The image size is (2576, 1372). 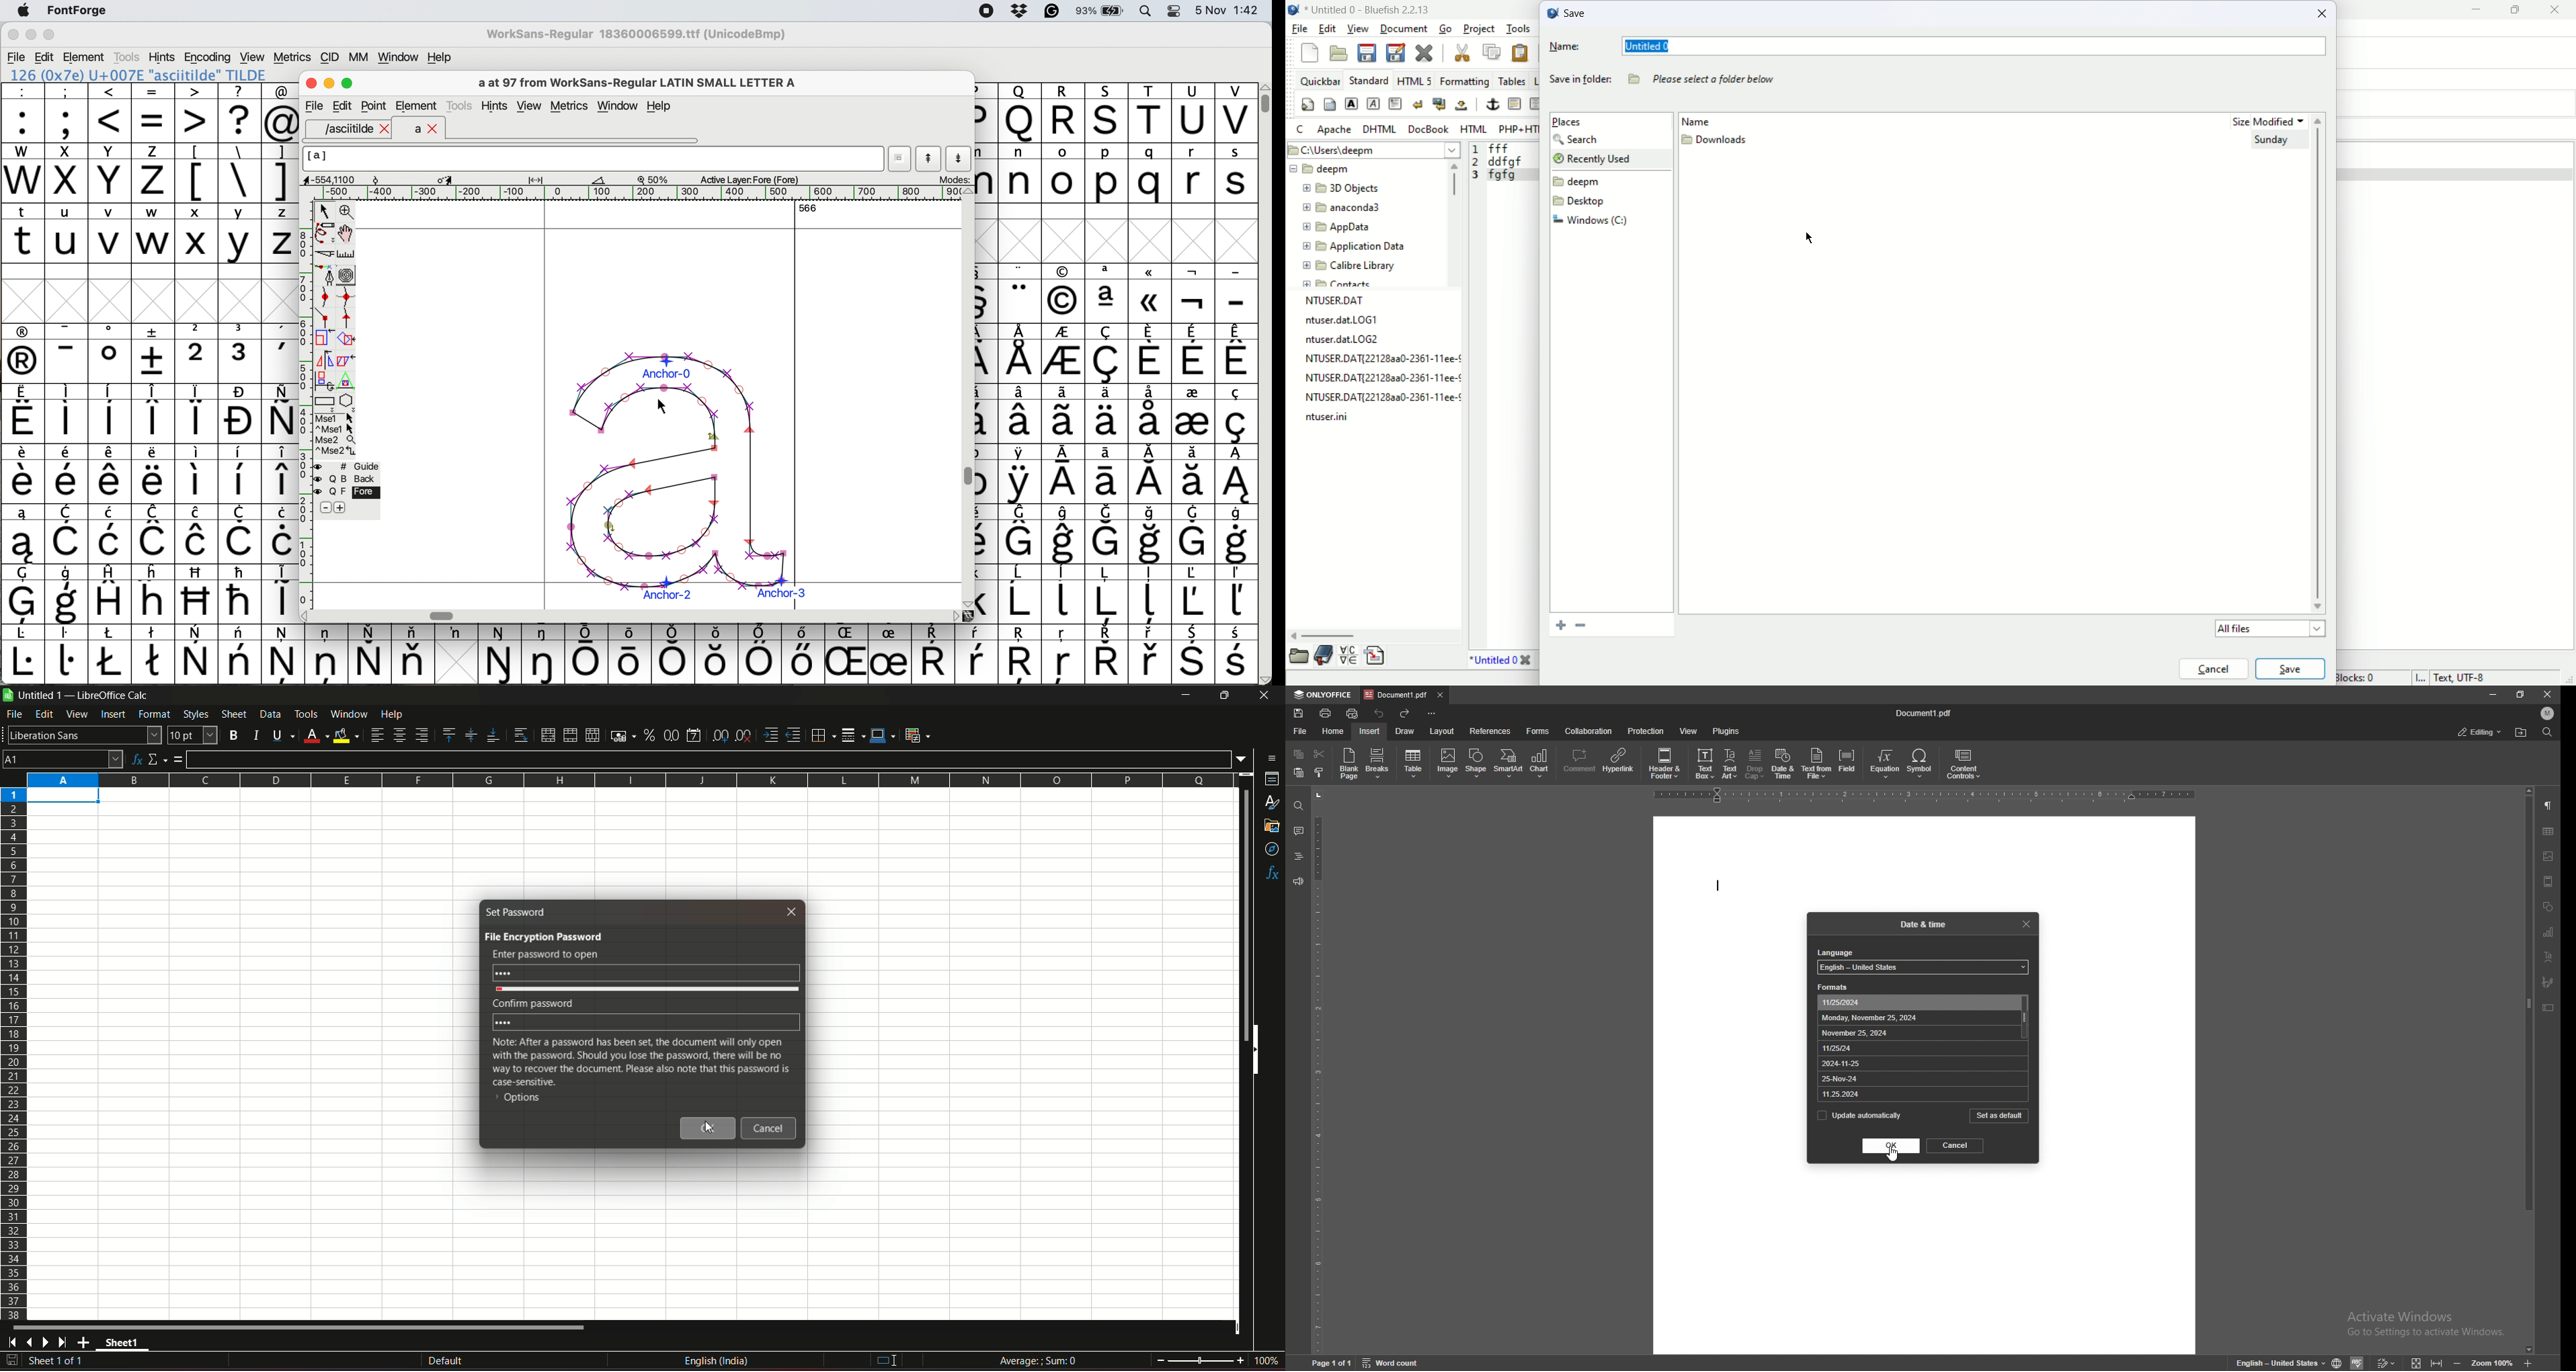 What do you see at coordinates (240, 112) in the screenshot?
I see `?` at bounding box center [240, 112].